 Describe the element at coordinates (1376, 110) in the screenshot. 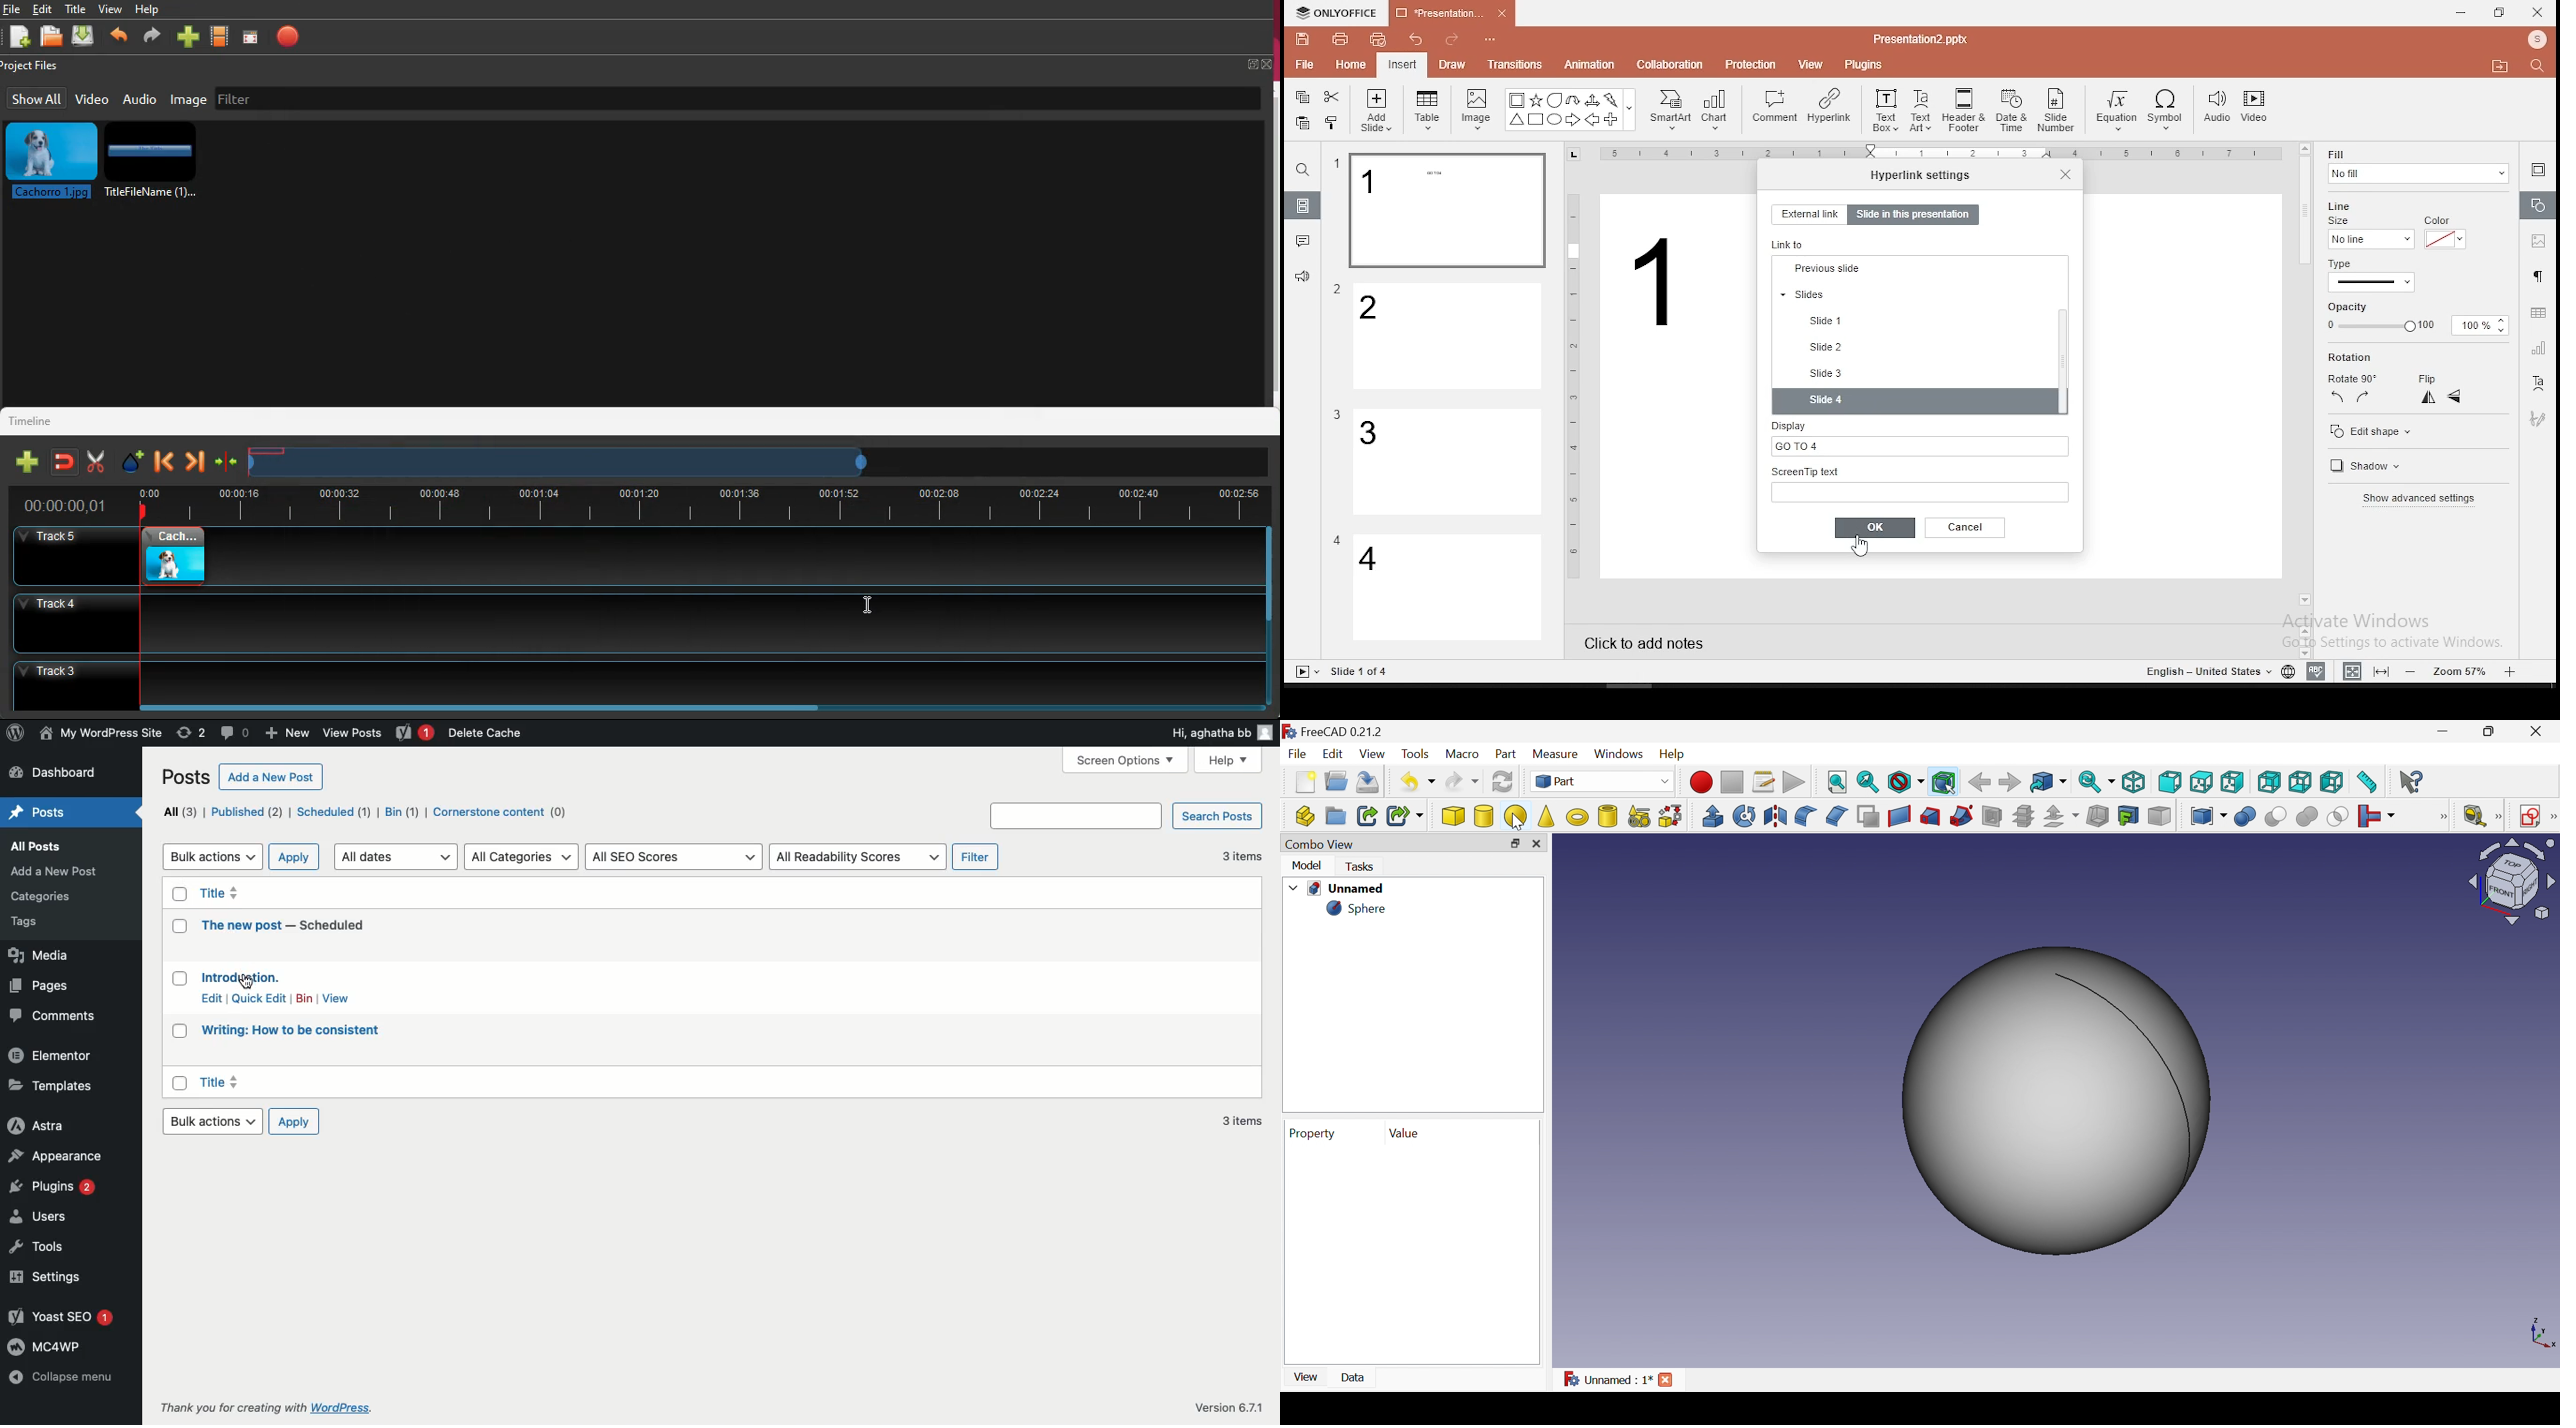

I see `add slide` at that location.